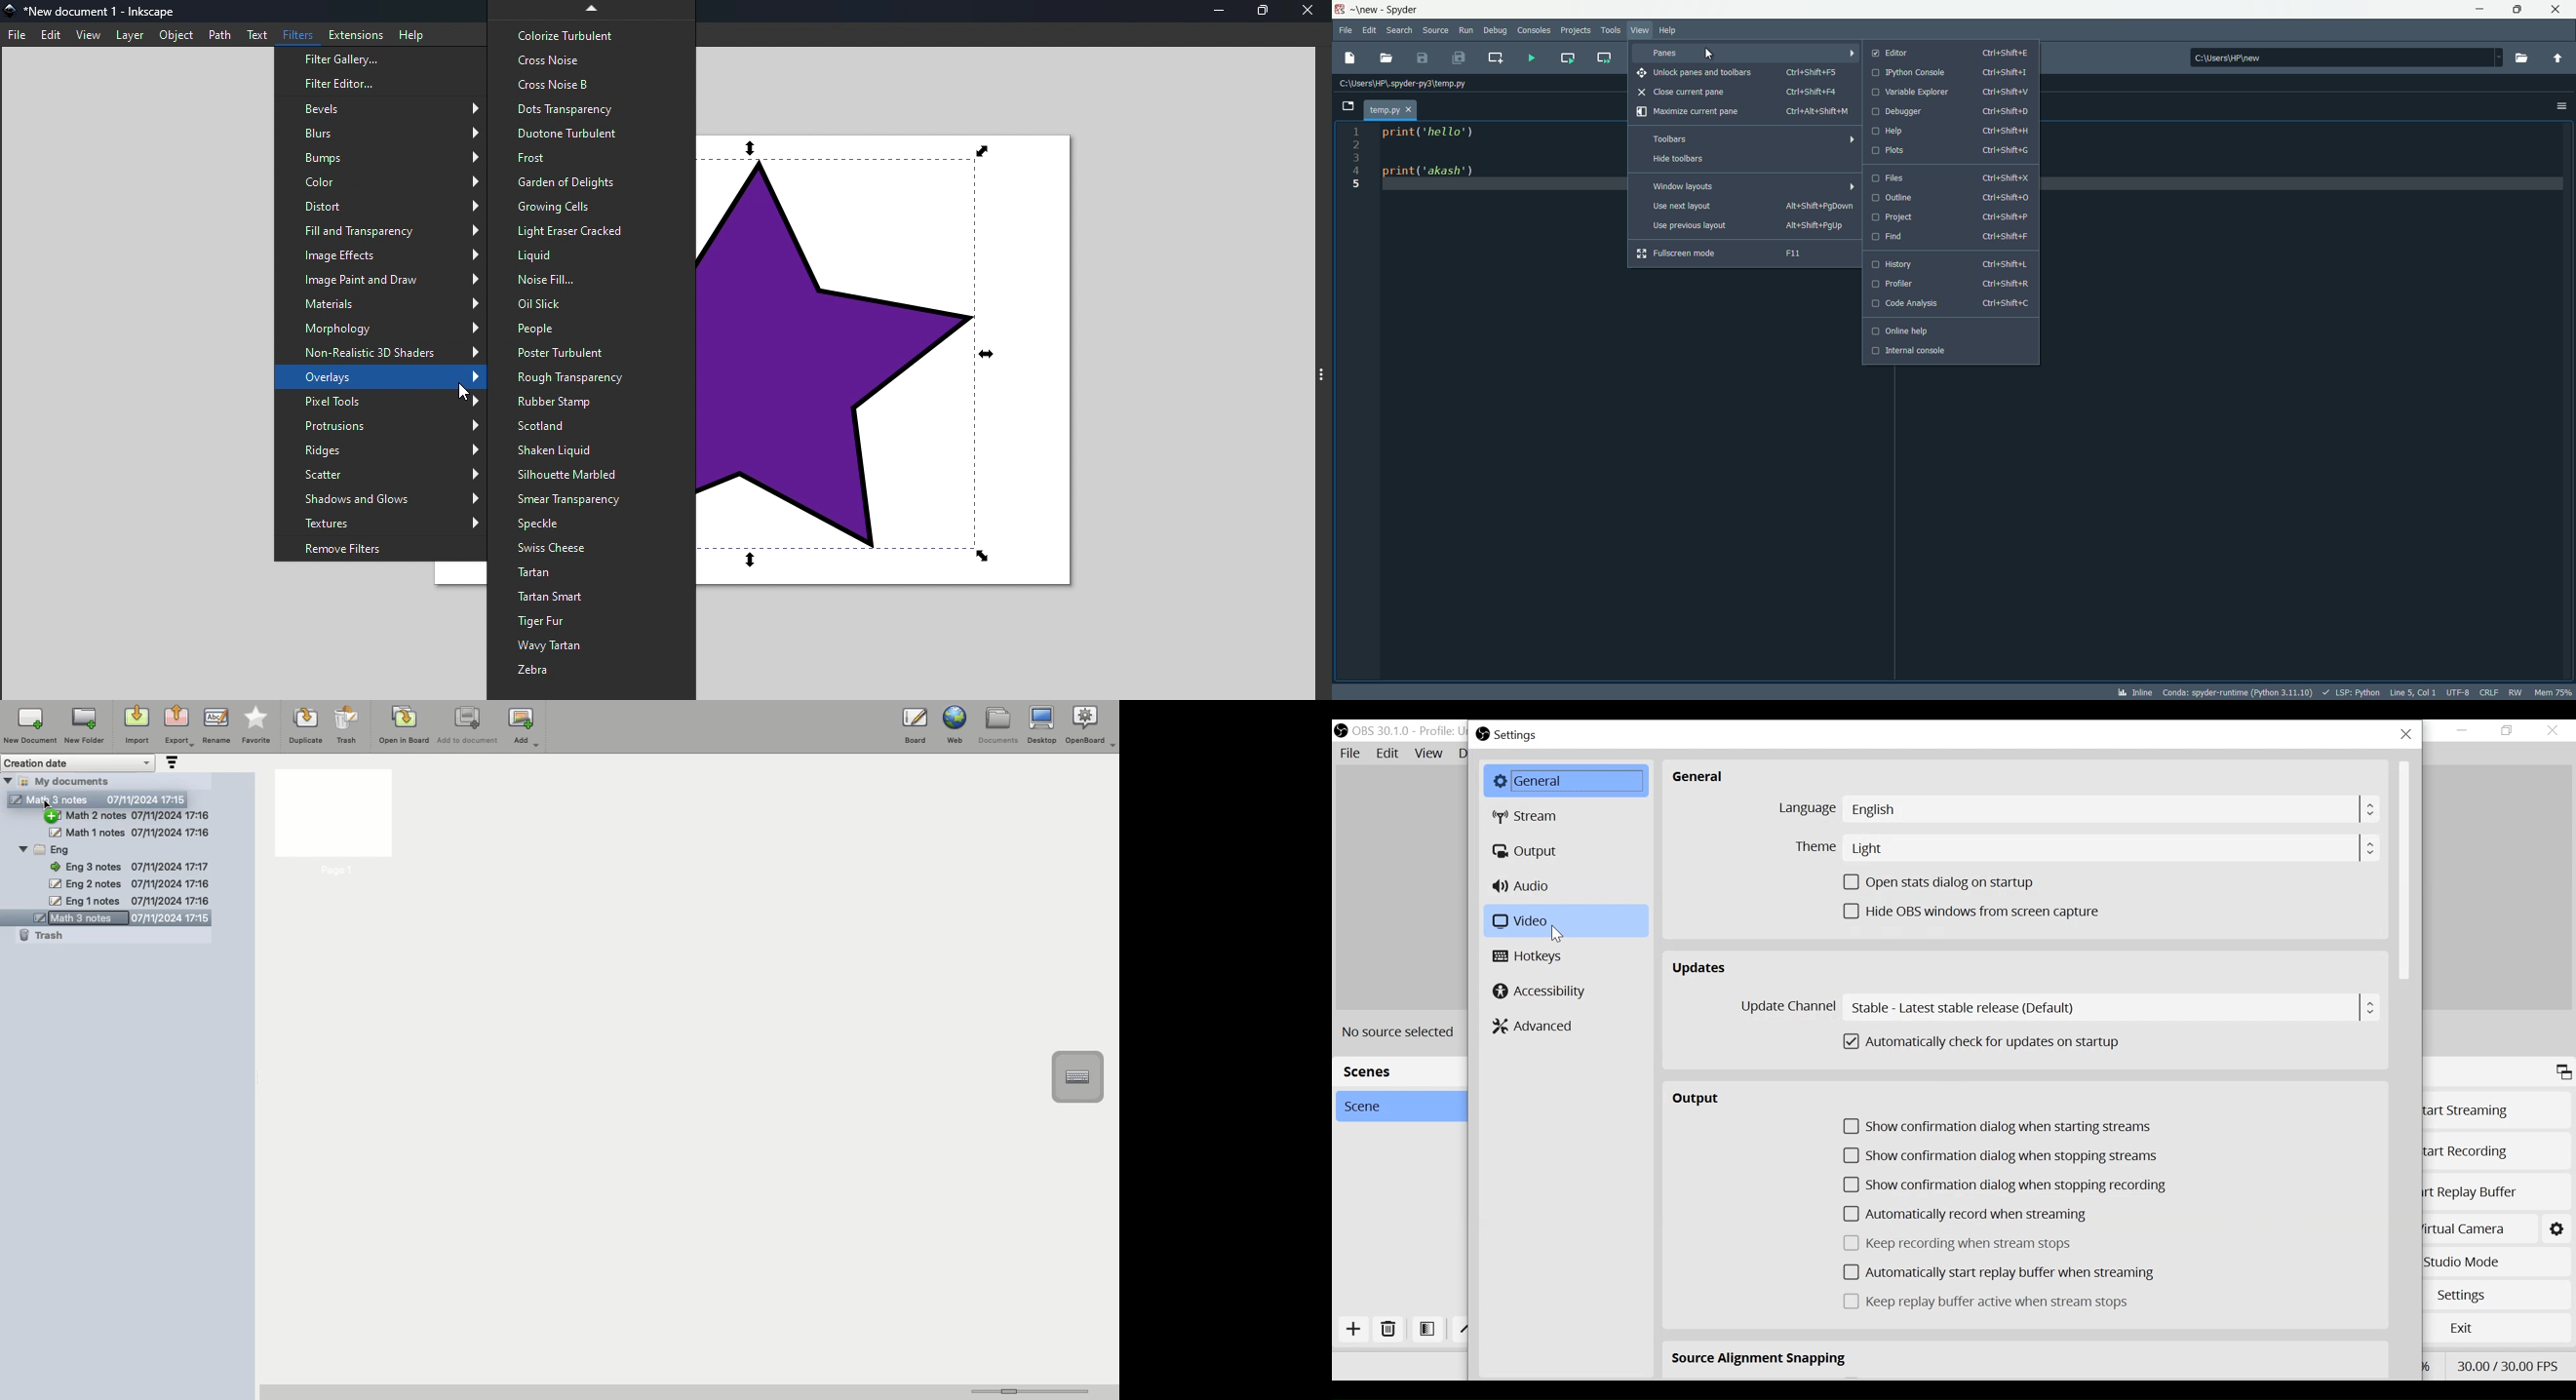 The width and height of the screenshot is (2576, 1400). What do you see at coordinates (1357, 1332) in the screenshot?
I see `Add Scene` at bounding box center [1357, 1332].